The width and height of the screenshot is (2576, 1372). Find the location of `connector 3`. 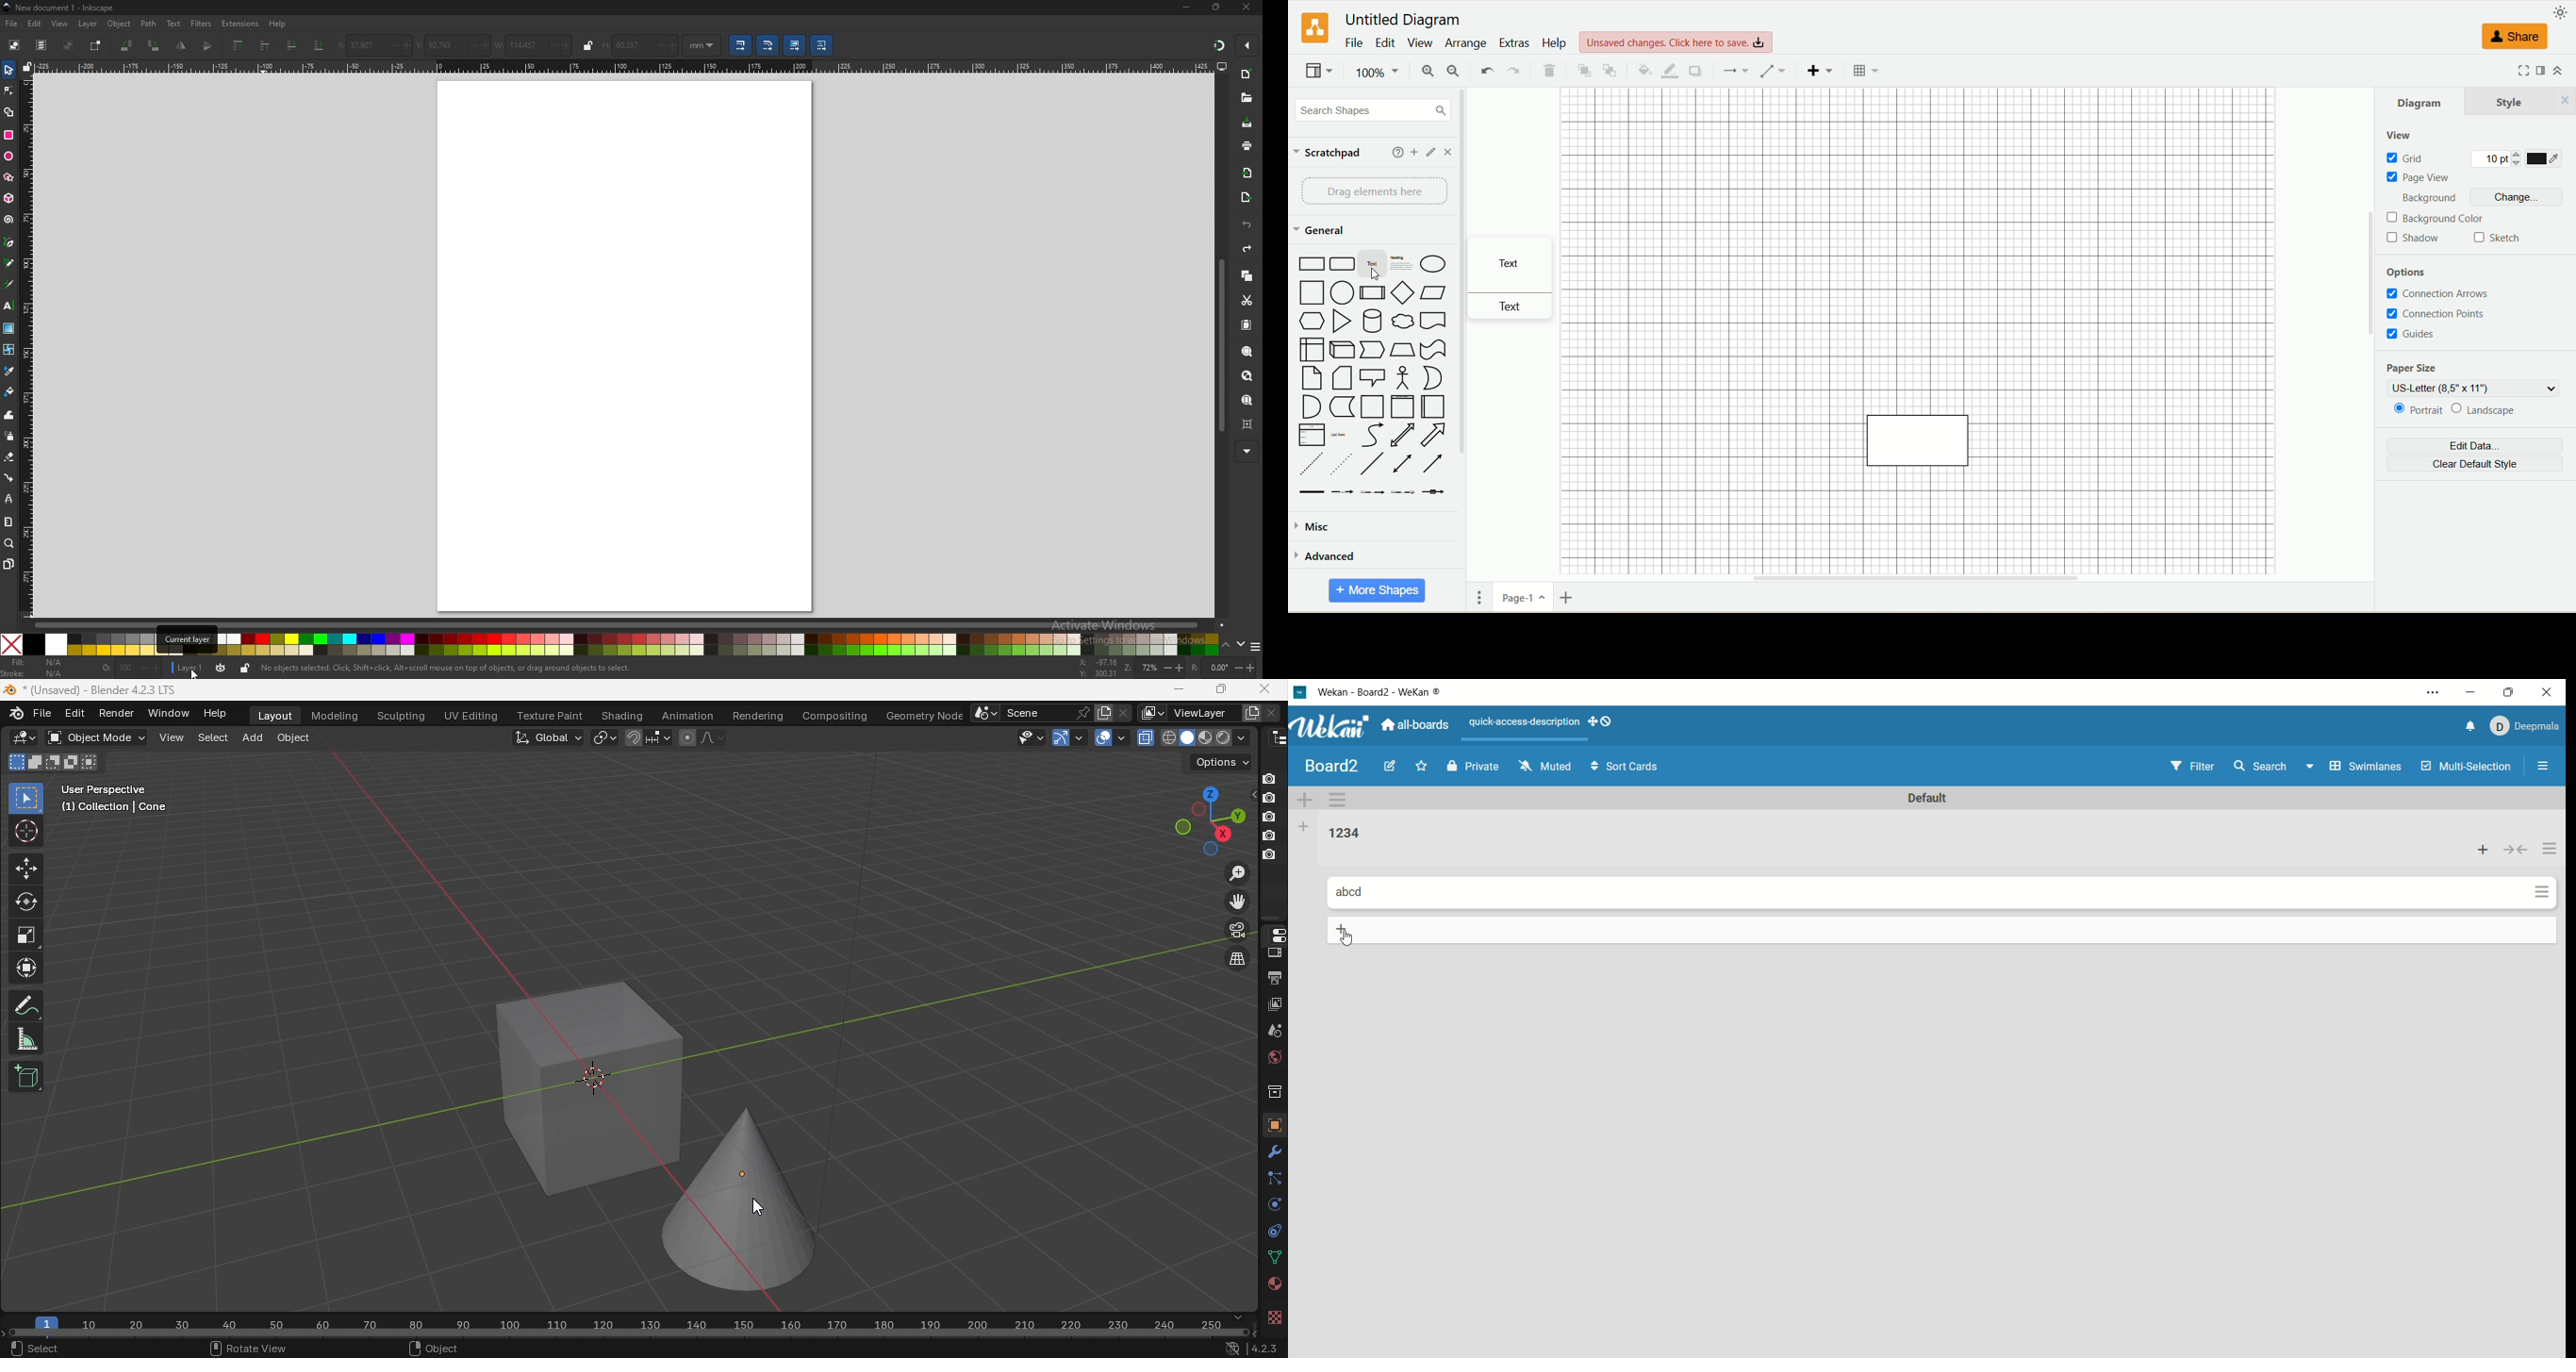

connector 3 is located at coordinates (1373, 492).